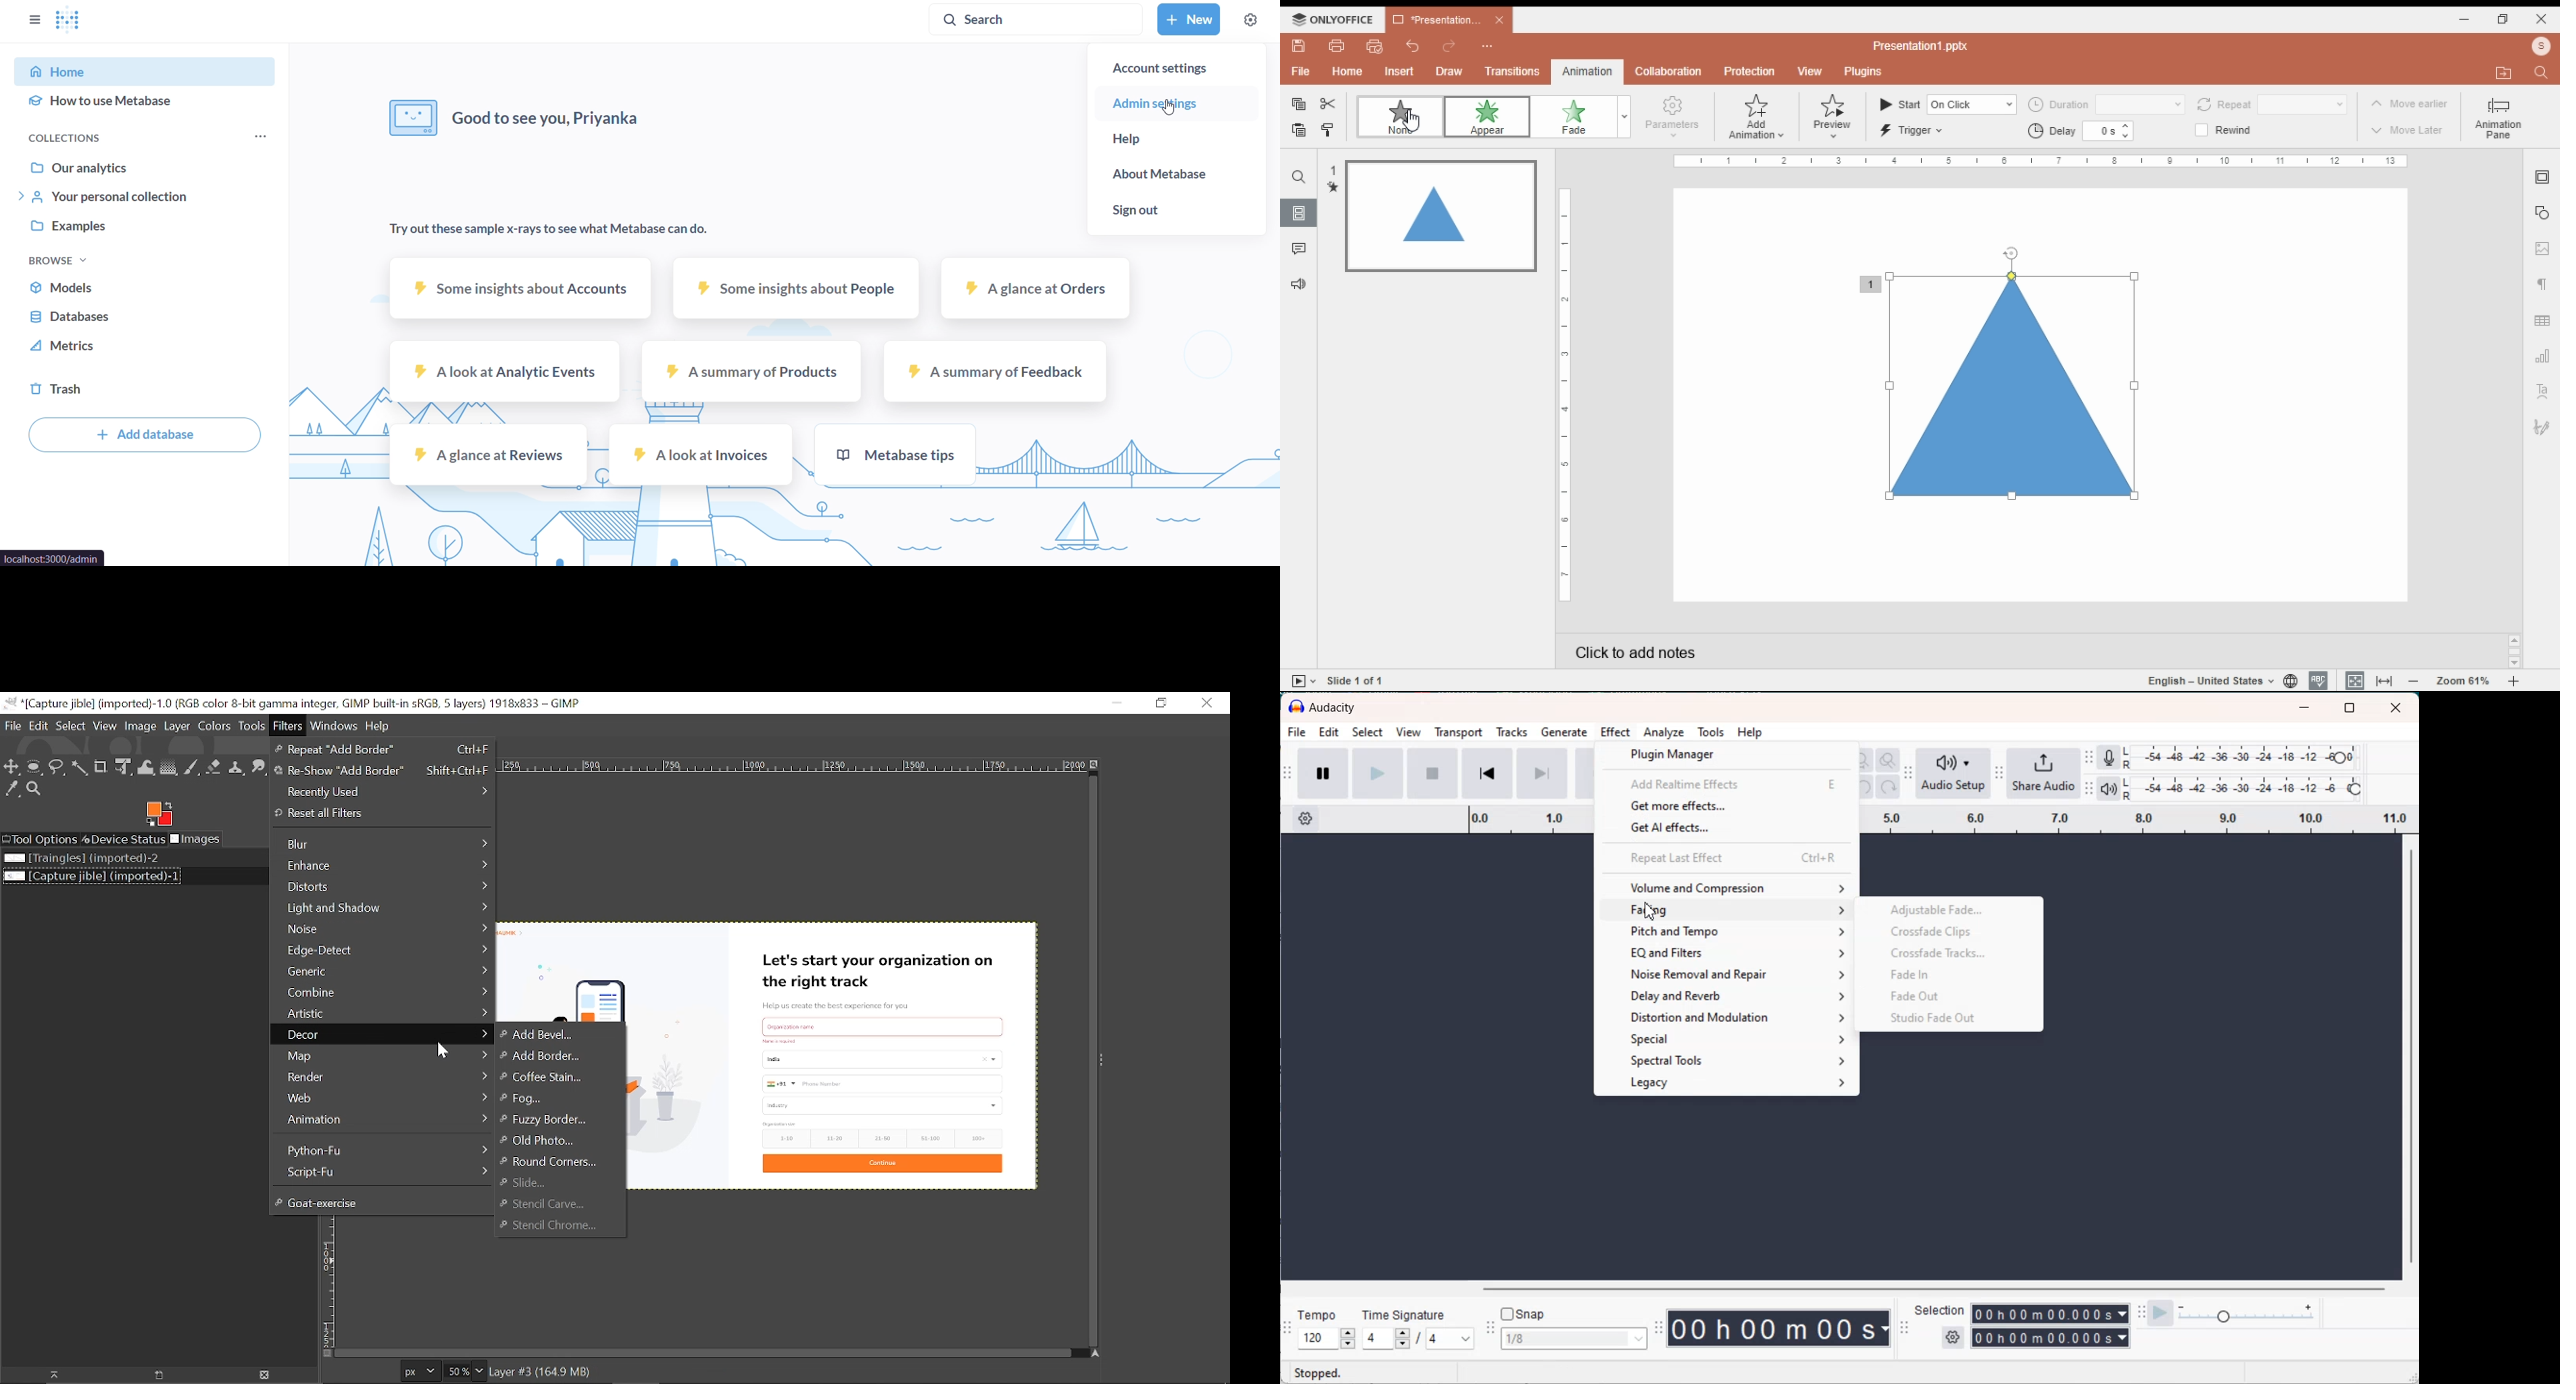 The width and height of the screenshot is (2576, 1400). Describe the element at coordinates (260, 766) in the screenshot. I see `Smudge too` at that location.